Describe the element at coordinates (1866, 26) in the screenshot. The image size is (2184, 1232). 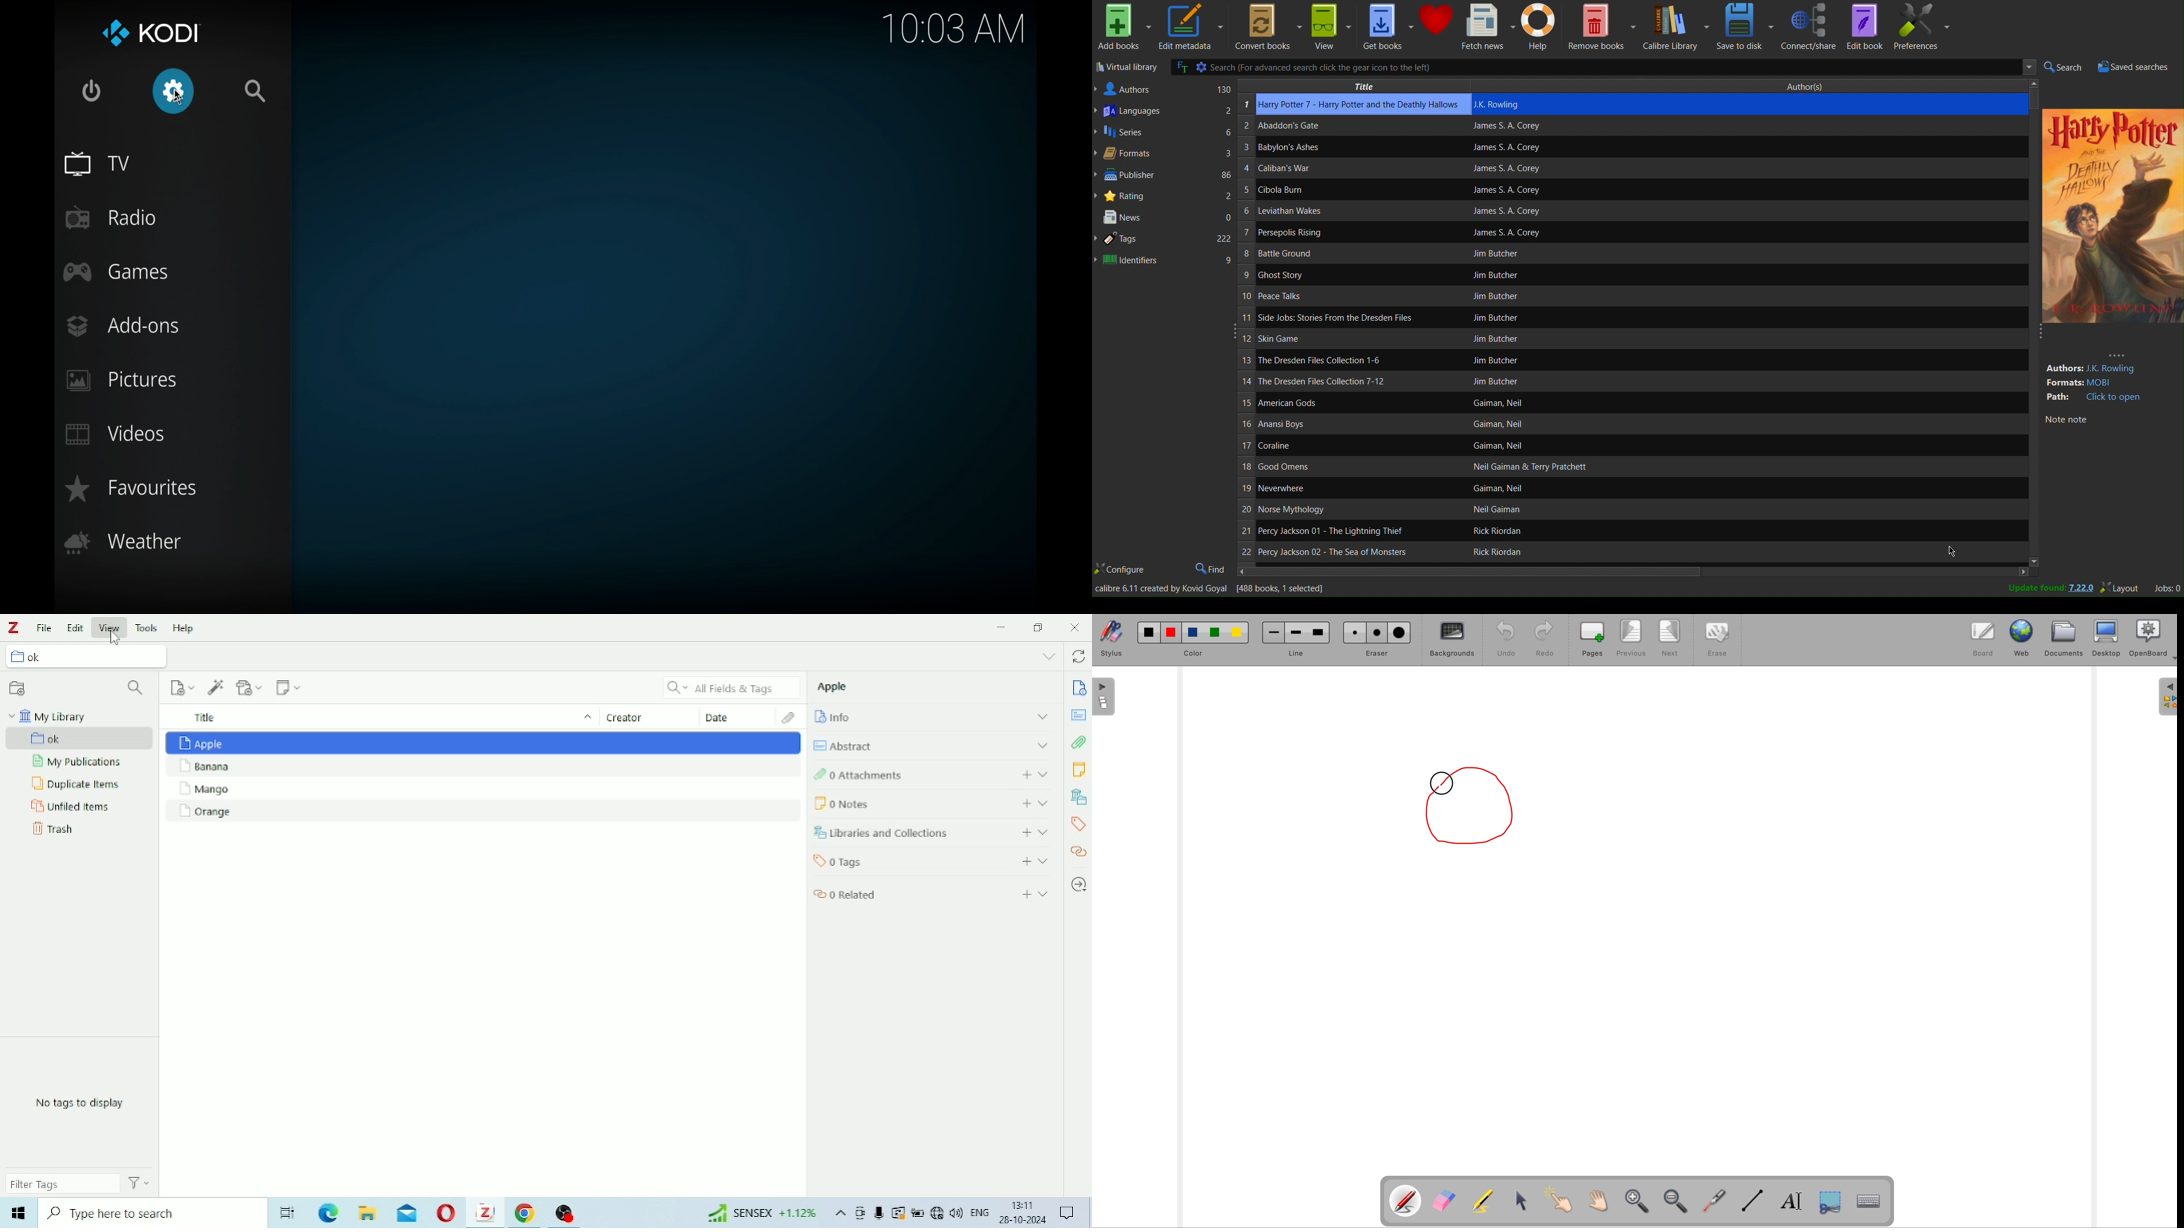
I see `Edit book` at that location.